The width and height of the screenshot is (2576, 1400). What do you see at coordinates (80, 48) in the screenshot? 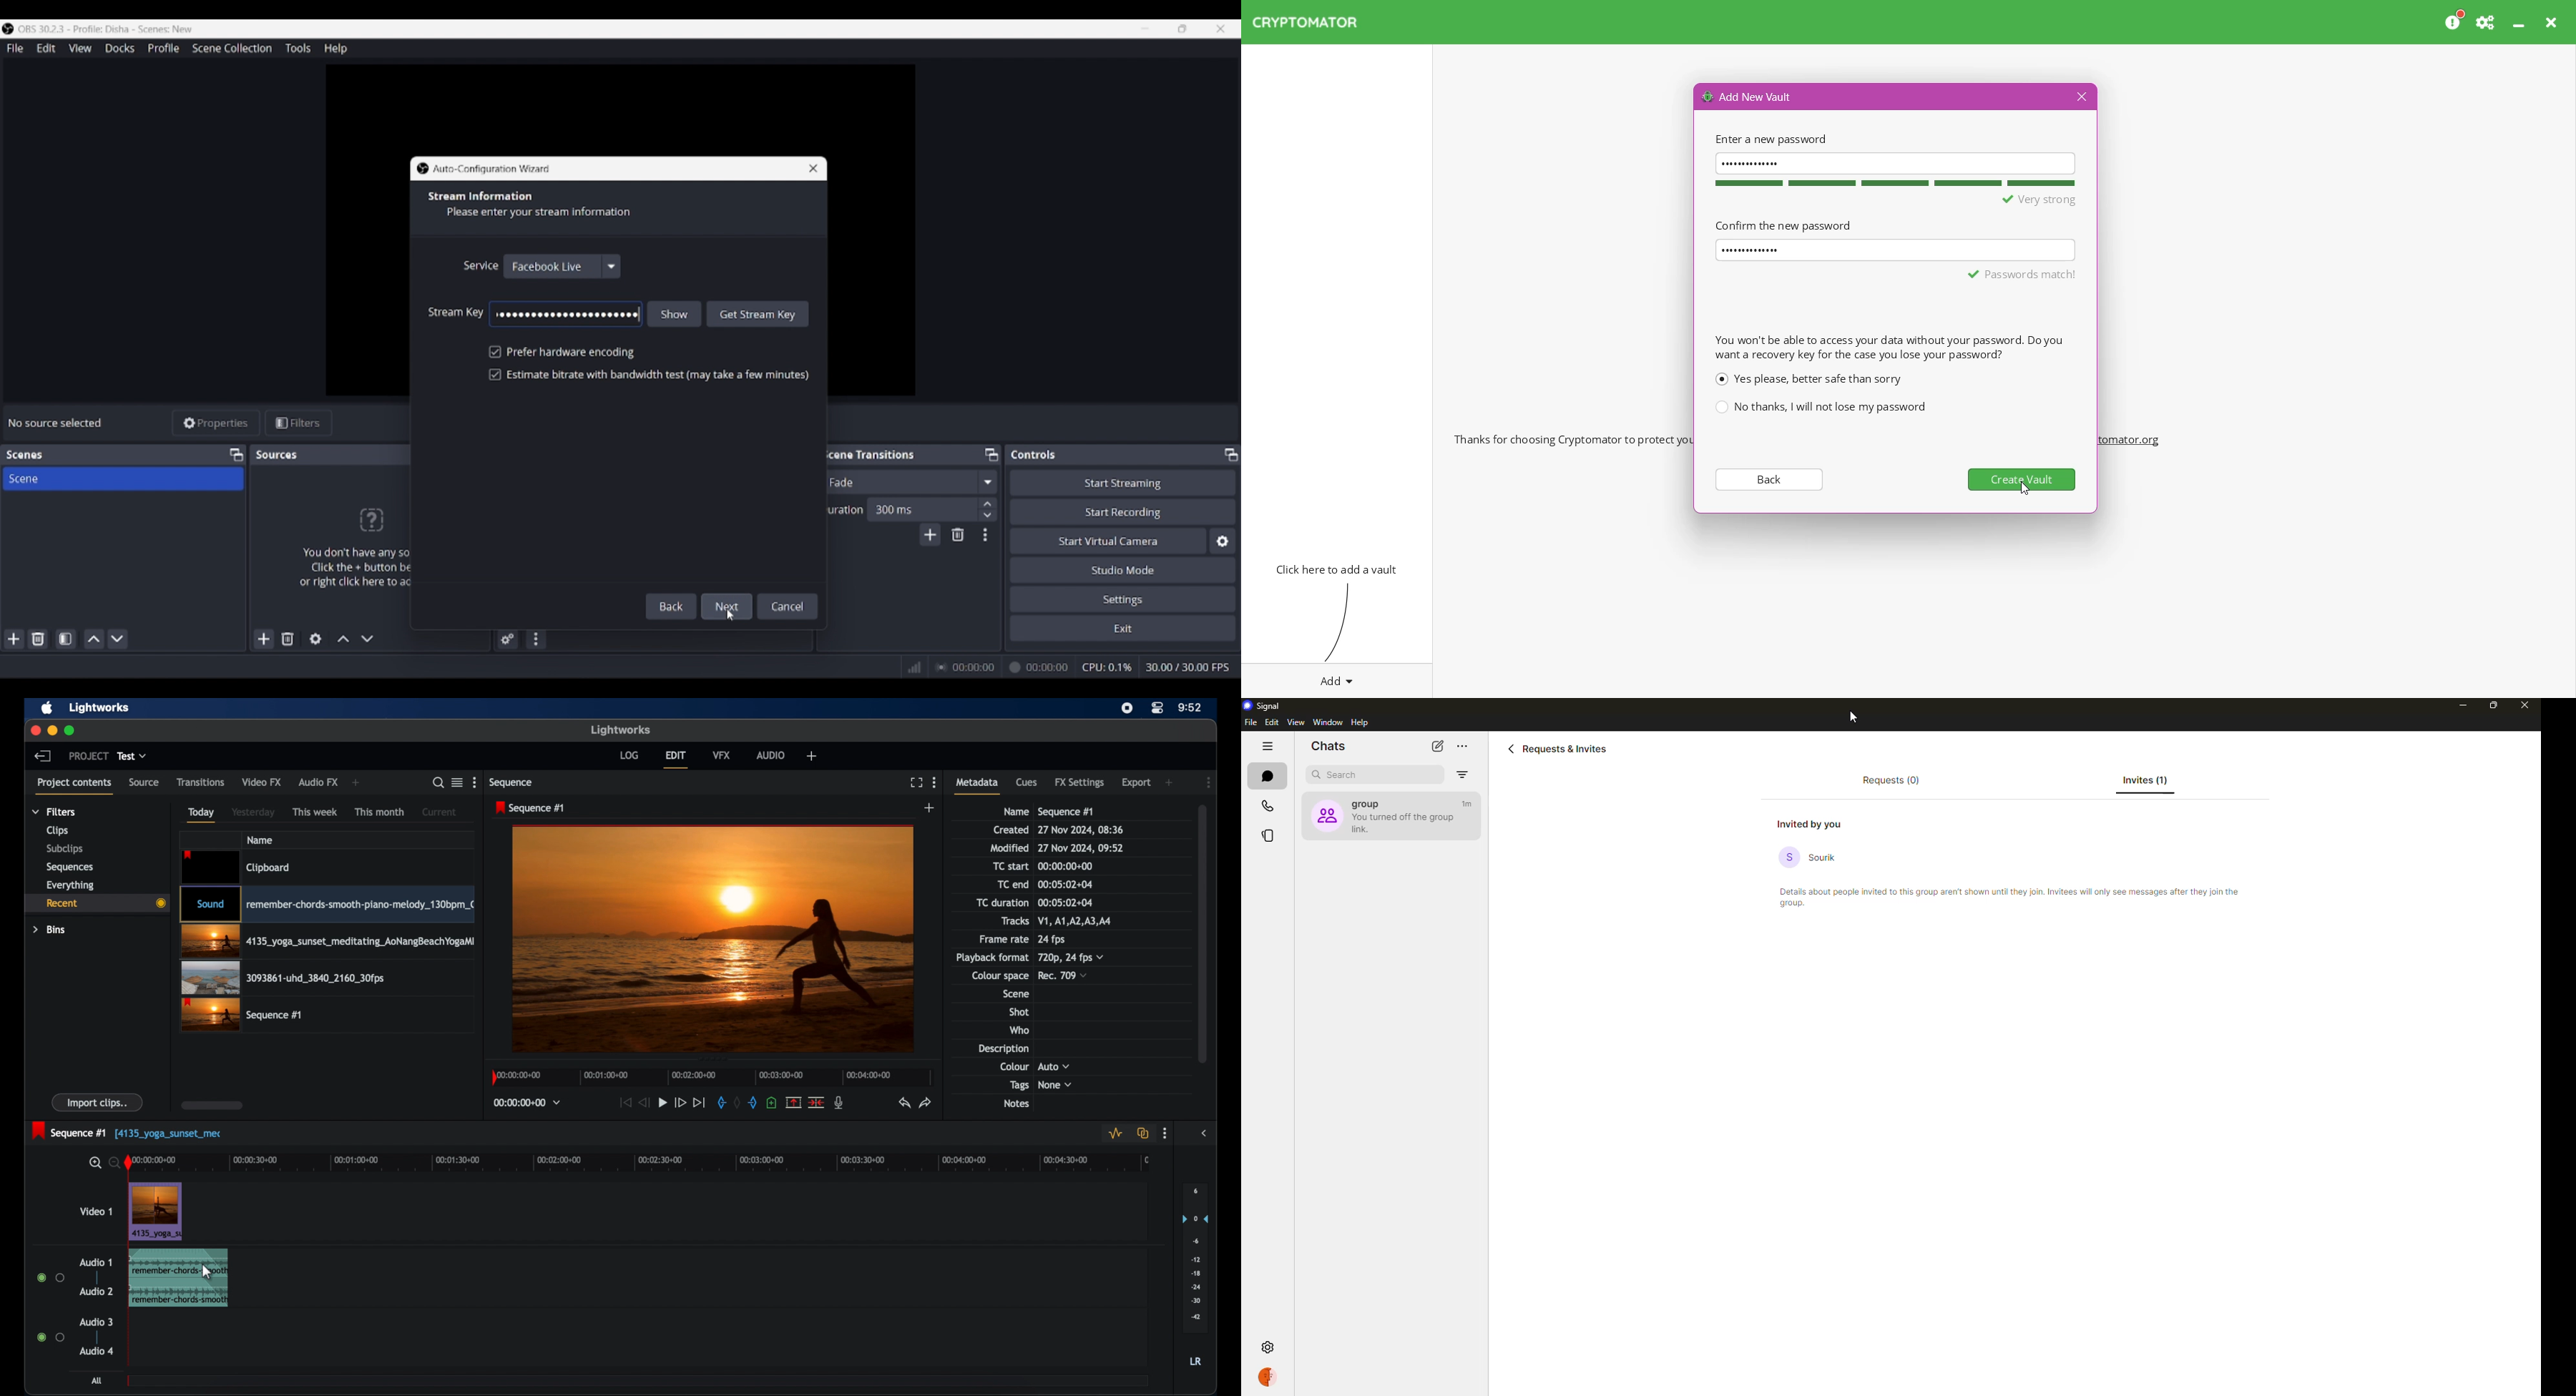
I see `View menu` at bounding box center [80, 48].